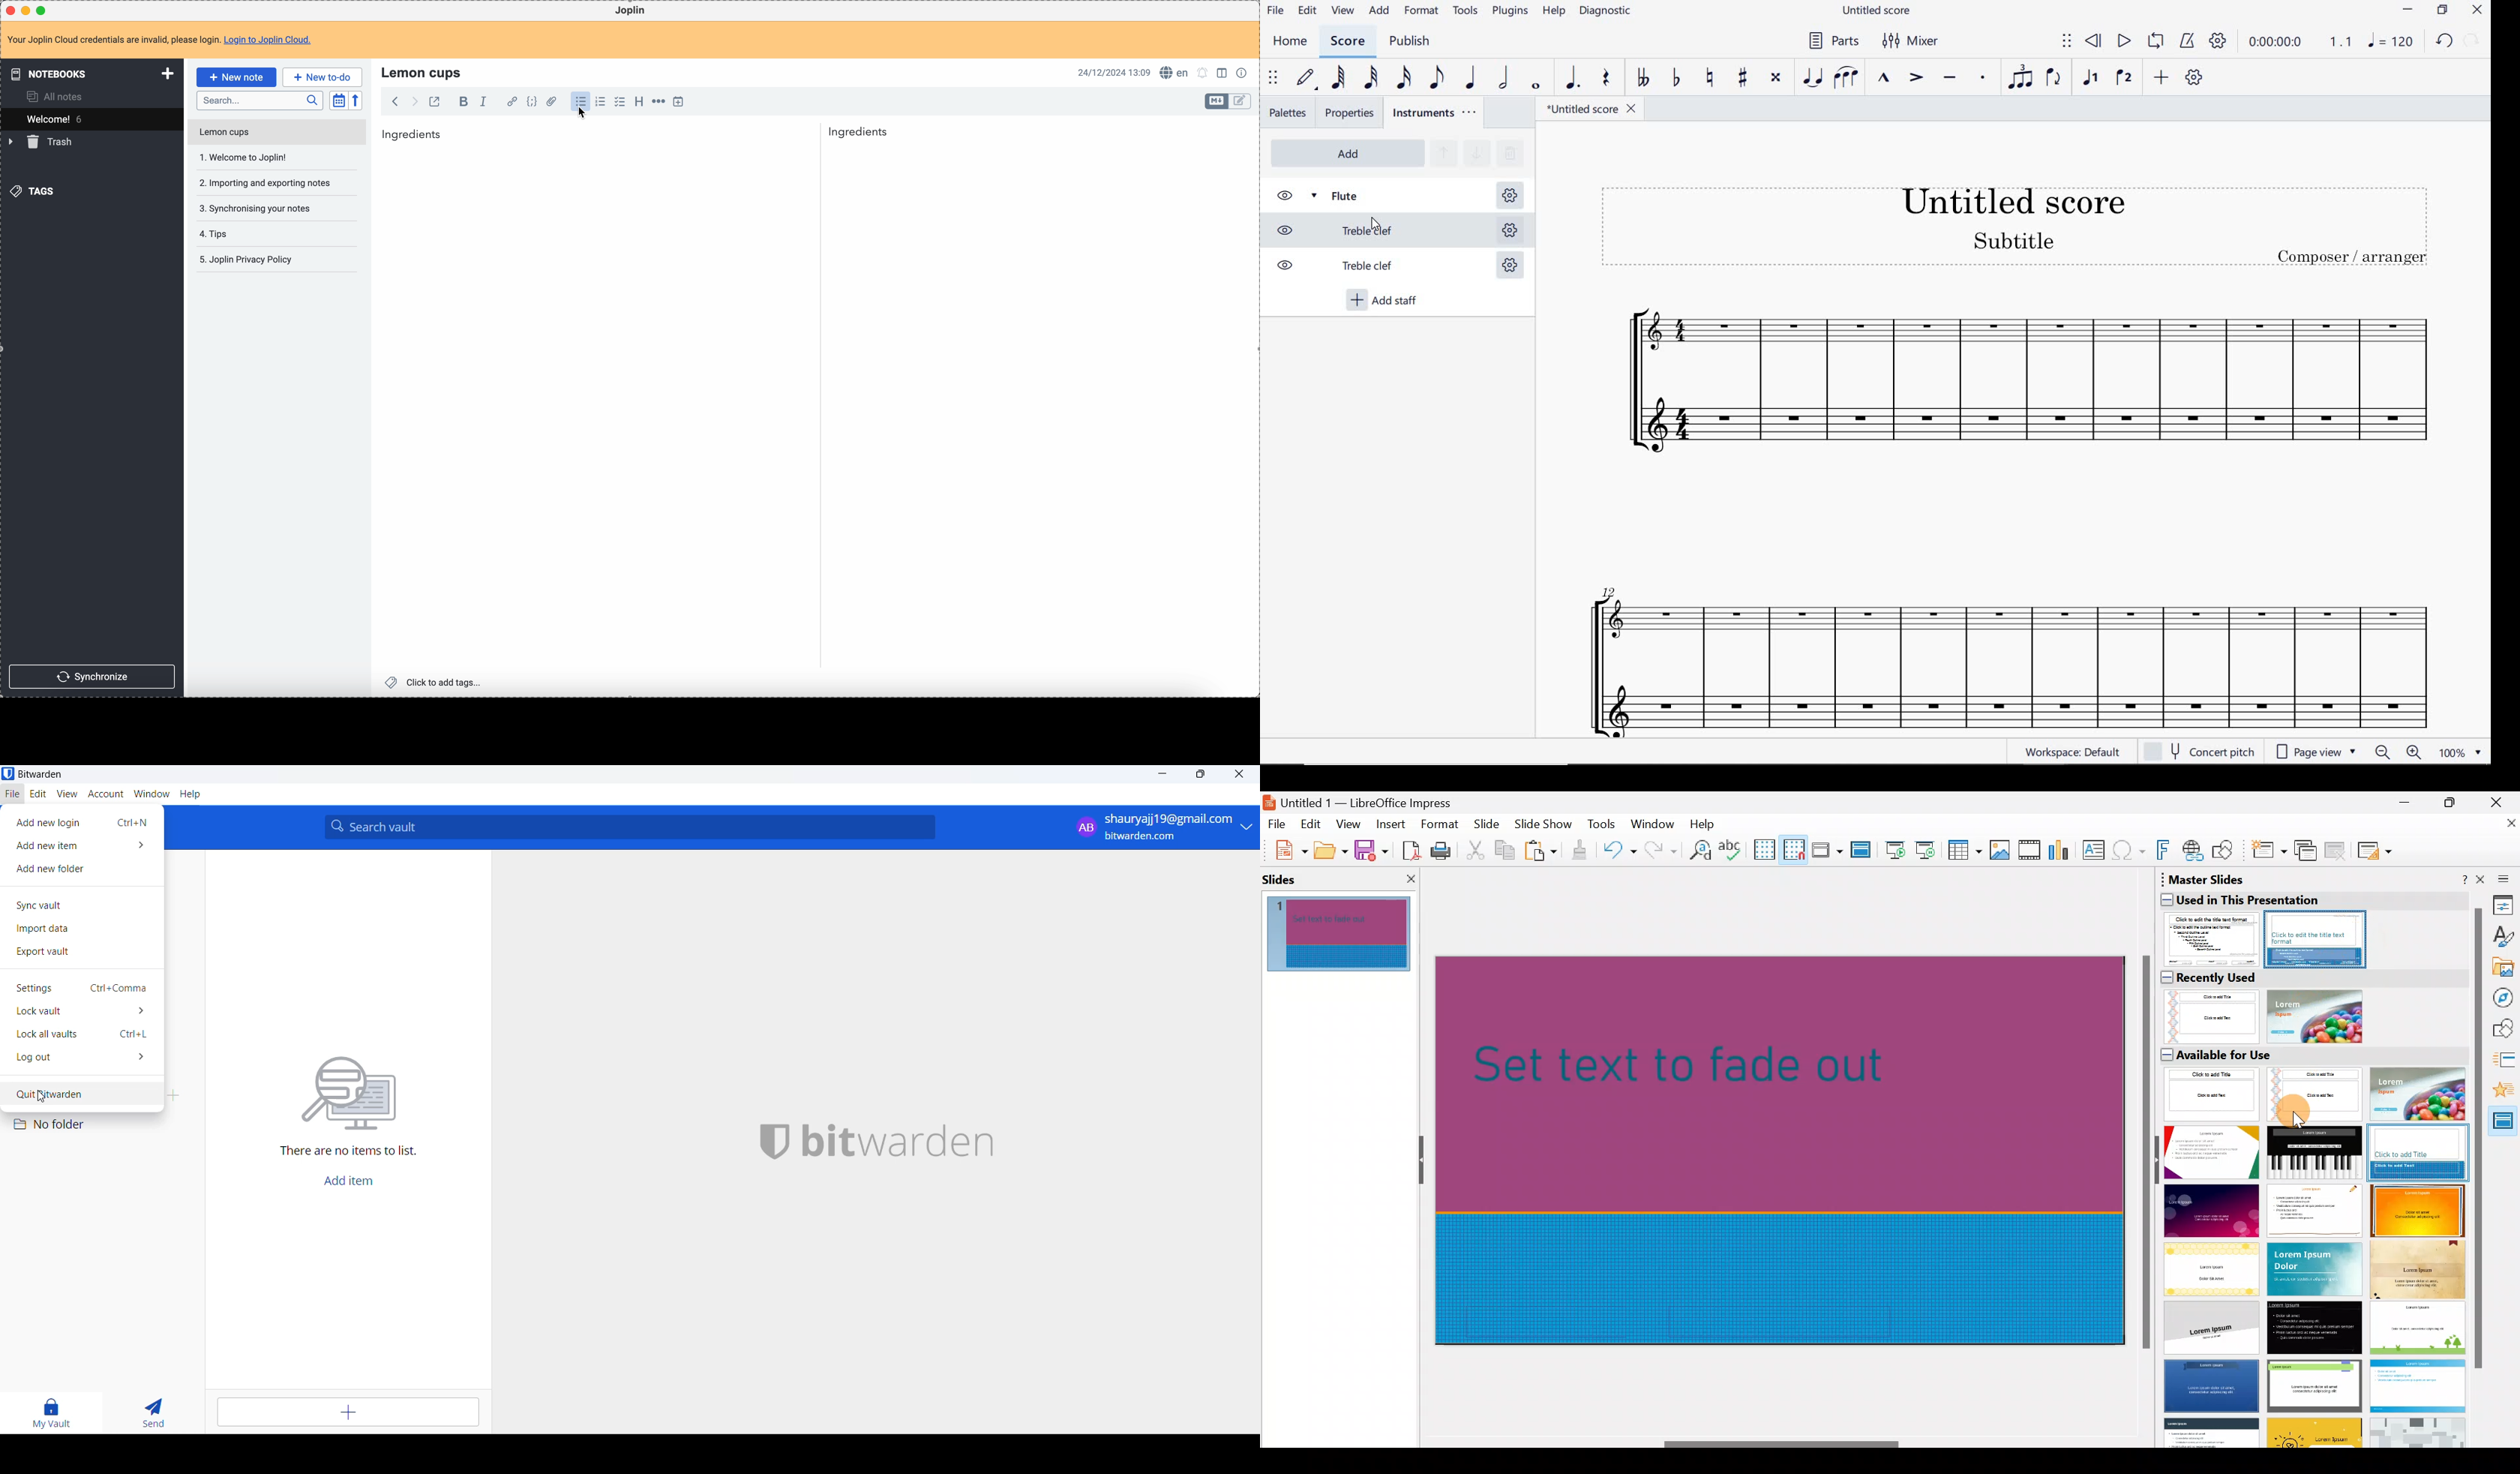  I want to click on tips, so click(215, 235).